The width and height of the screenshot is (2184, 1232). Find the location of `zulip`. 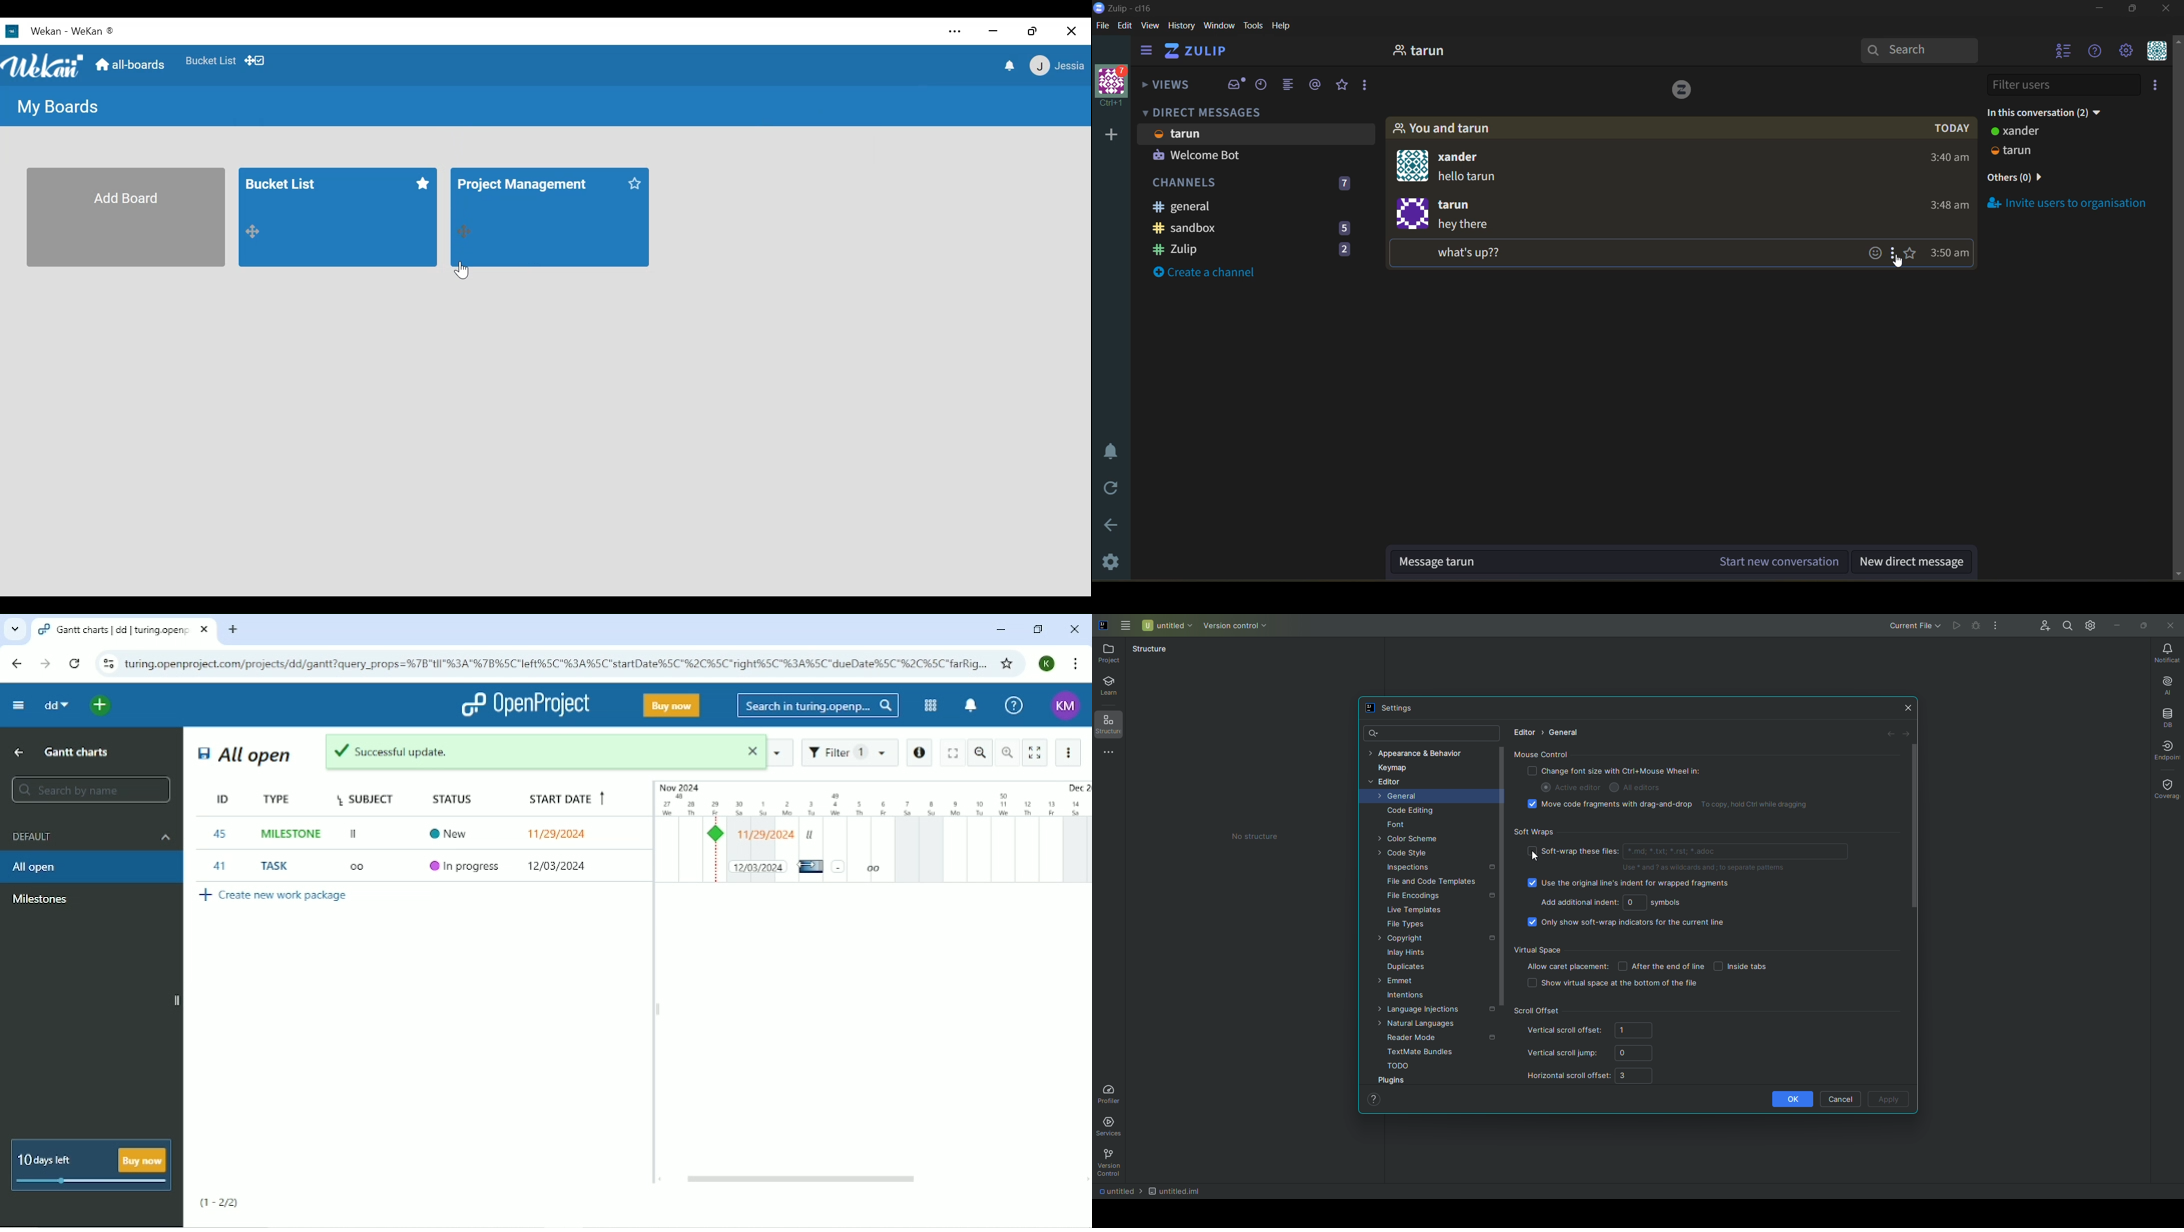

zulip is located at coordinates (1260, 249).